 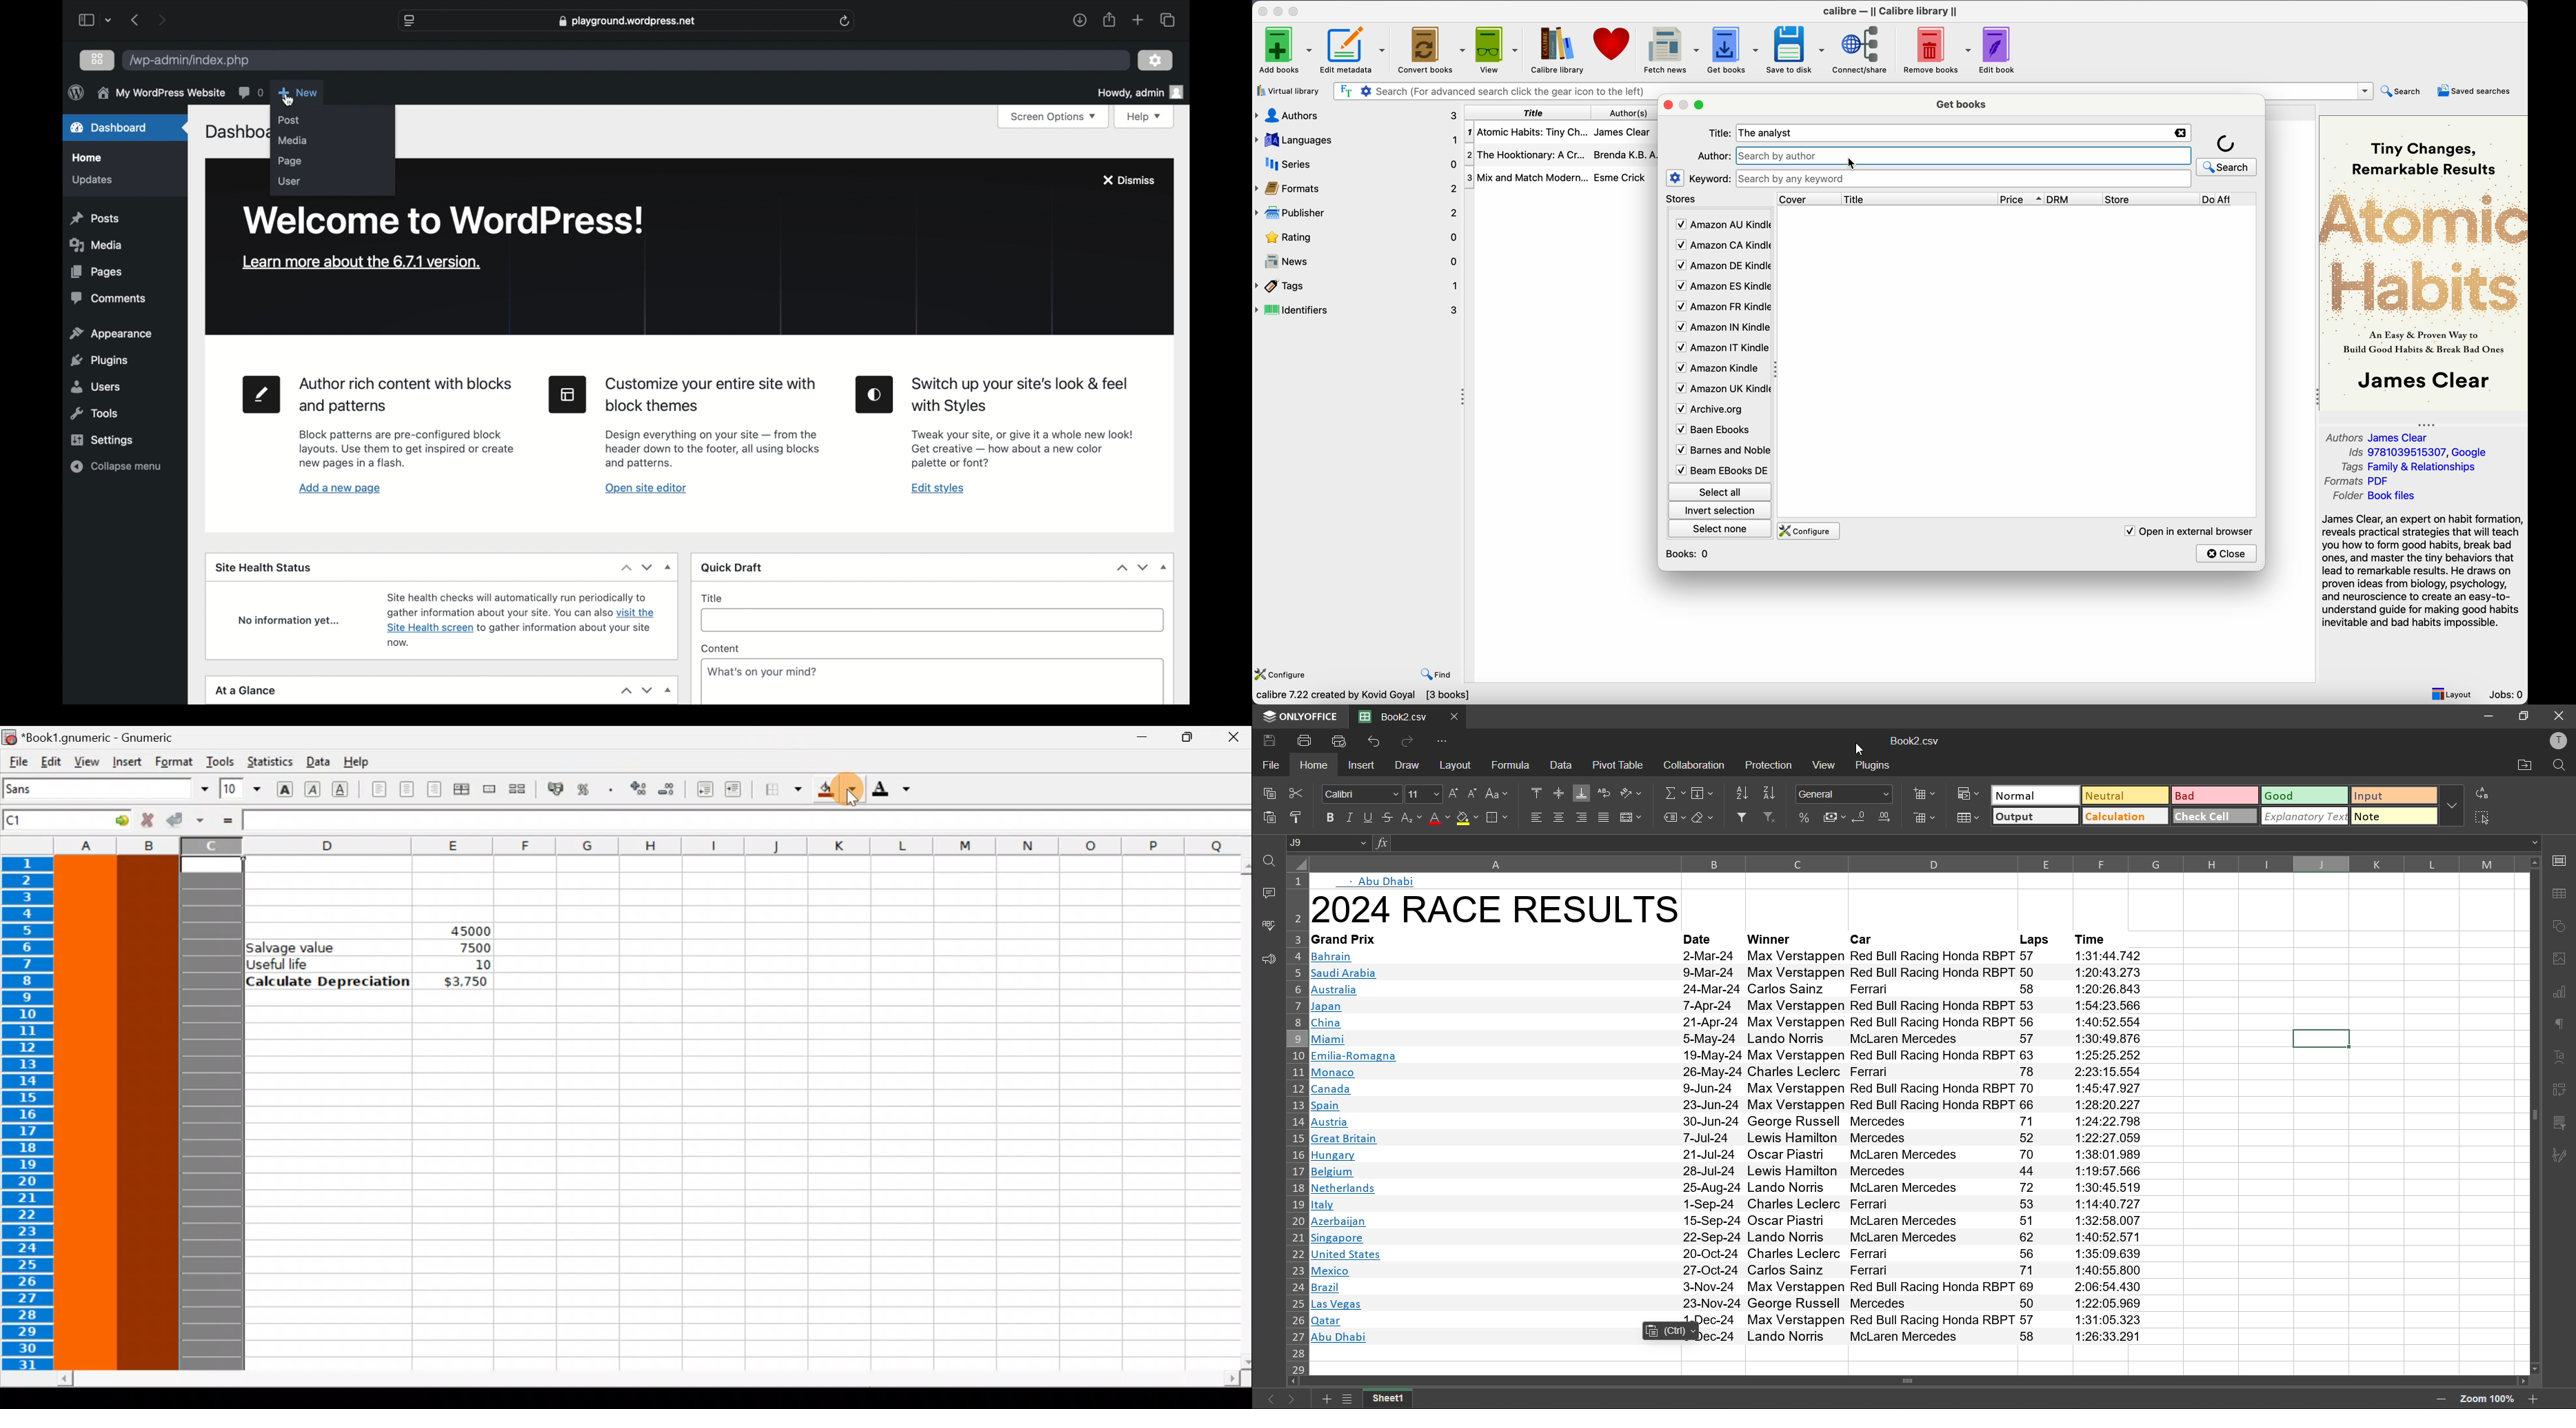 What do you see at coordinates (459, 928) in the screenshot?
I see `45000` at bounding box center [459, 928].